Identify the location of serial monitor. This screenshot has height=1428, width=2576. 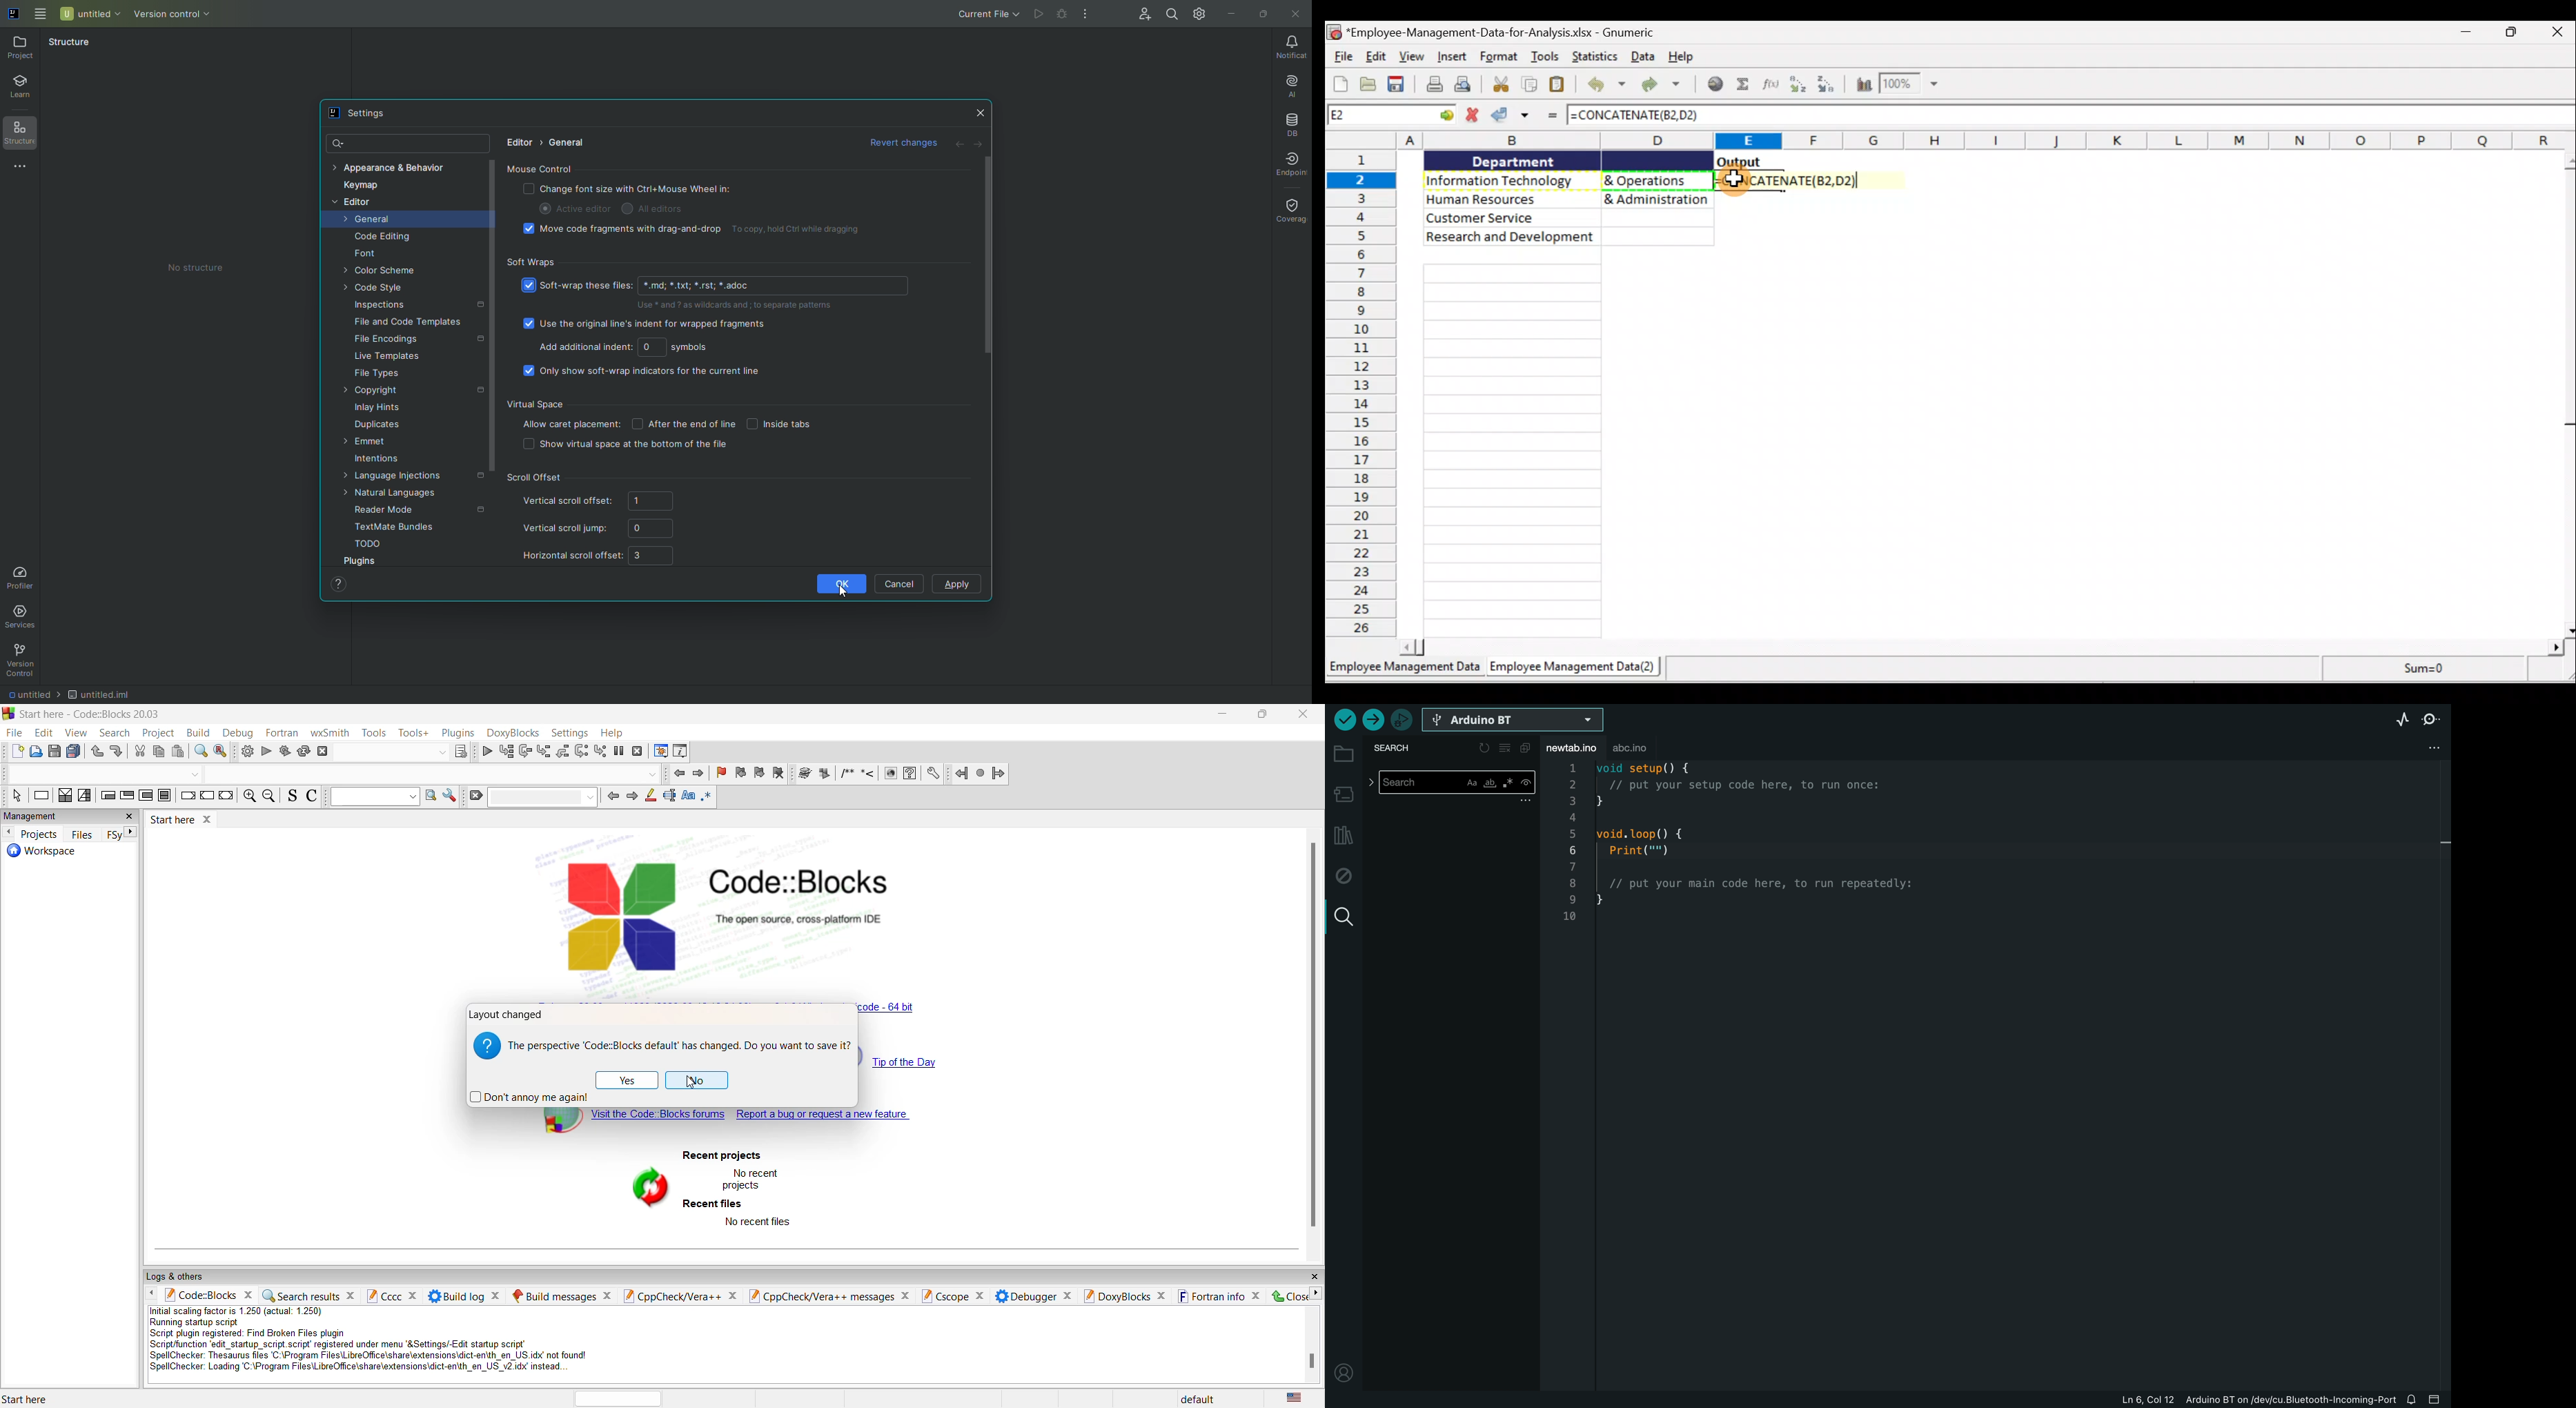
(2434, 717).